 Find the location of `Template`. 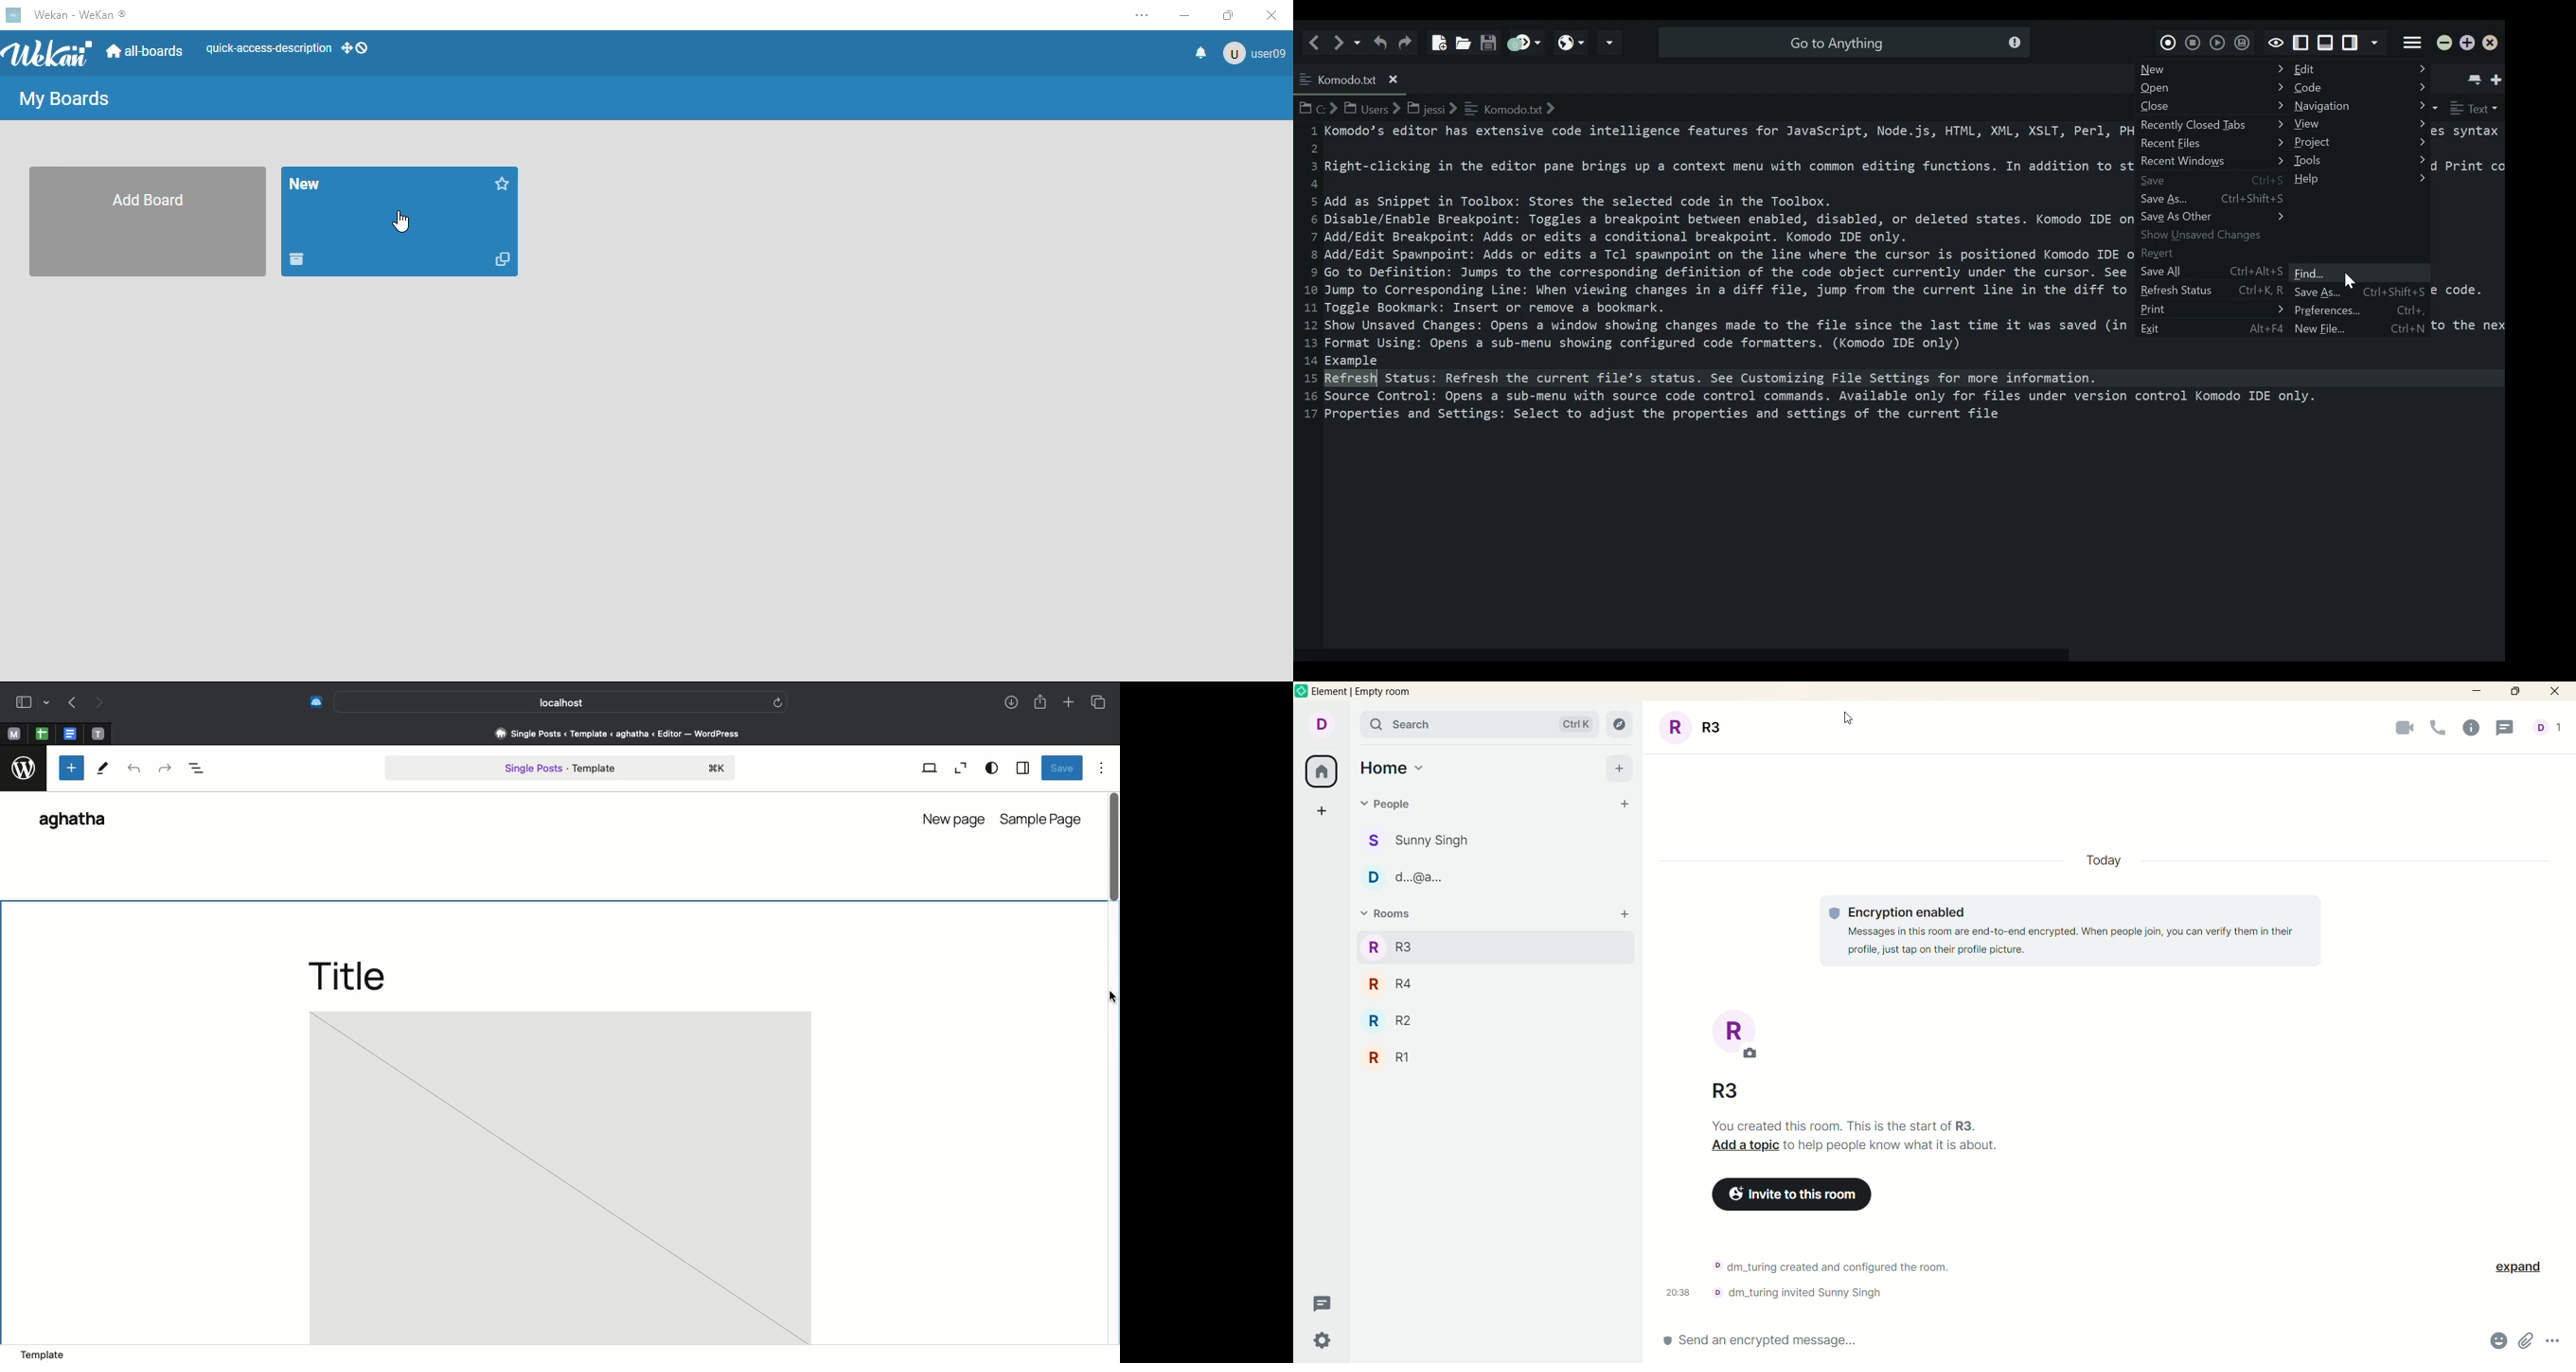

Template is located at coordinates (43, 1353).